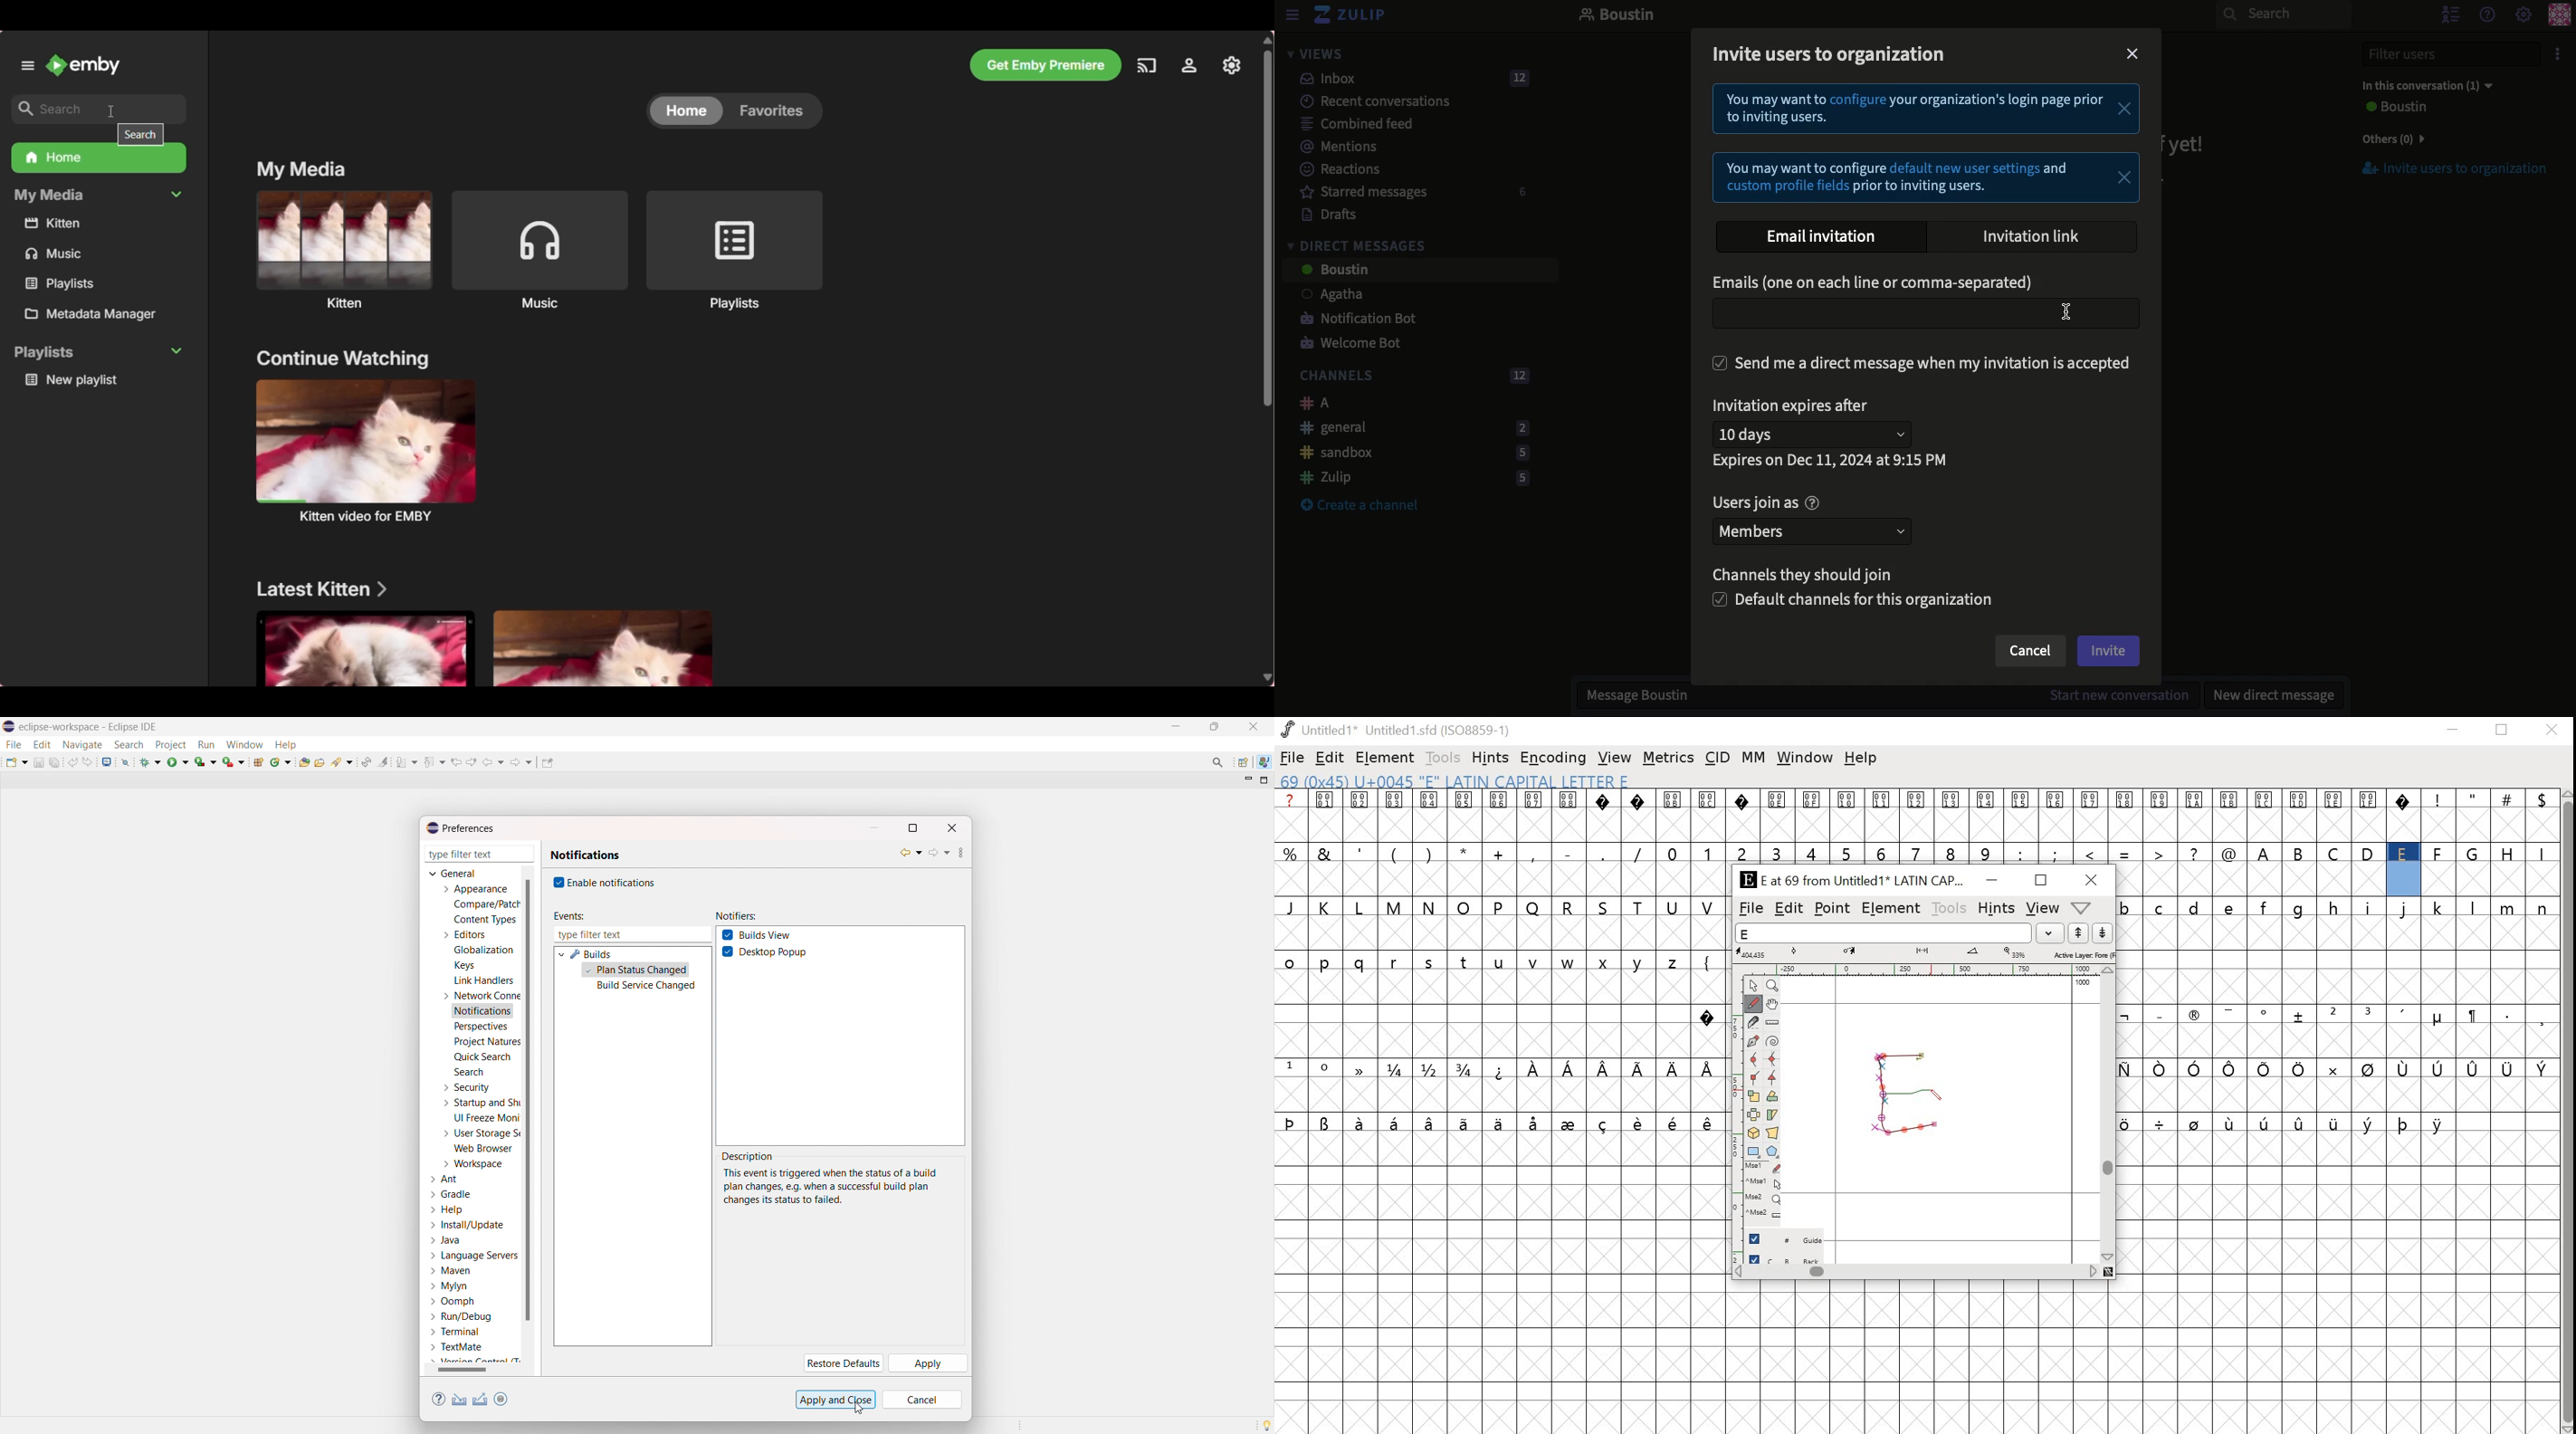 This screenshot has width=2576, height=1456. Describe the element at coordinates (2423, 85) in the screenshot. I see `In this conversation` at that location.